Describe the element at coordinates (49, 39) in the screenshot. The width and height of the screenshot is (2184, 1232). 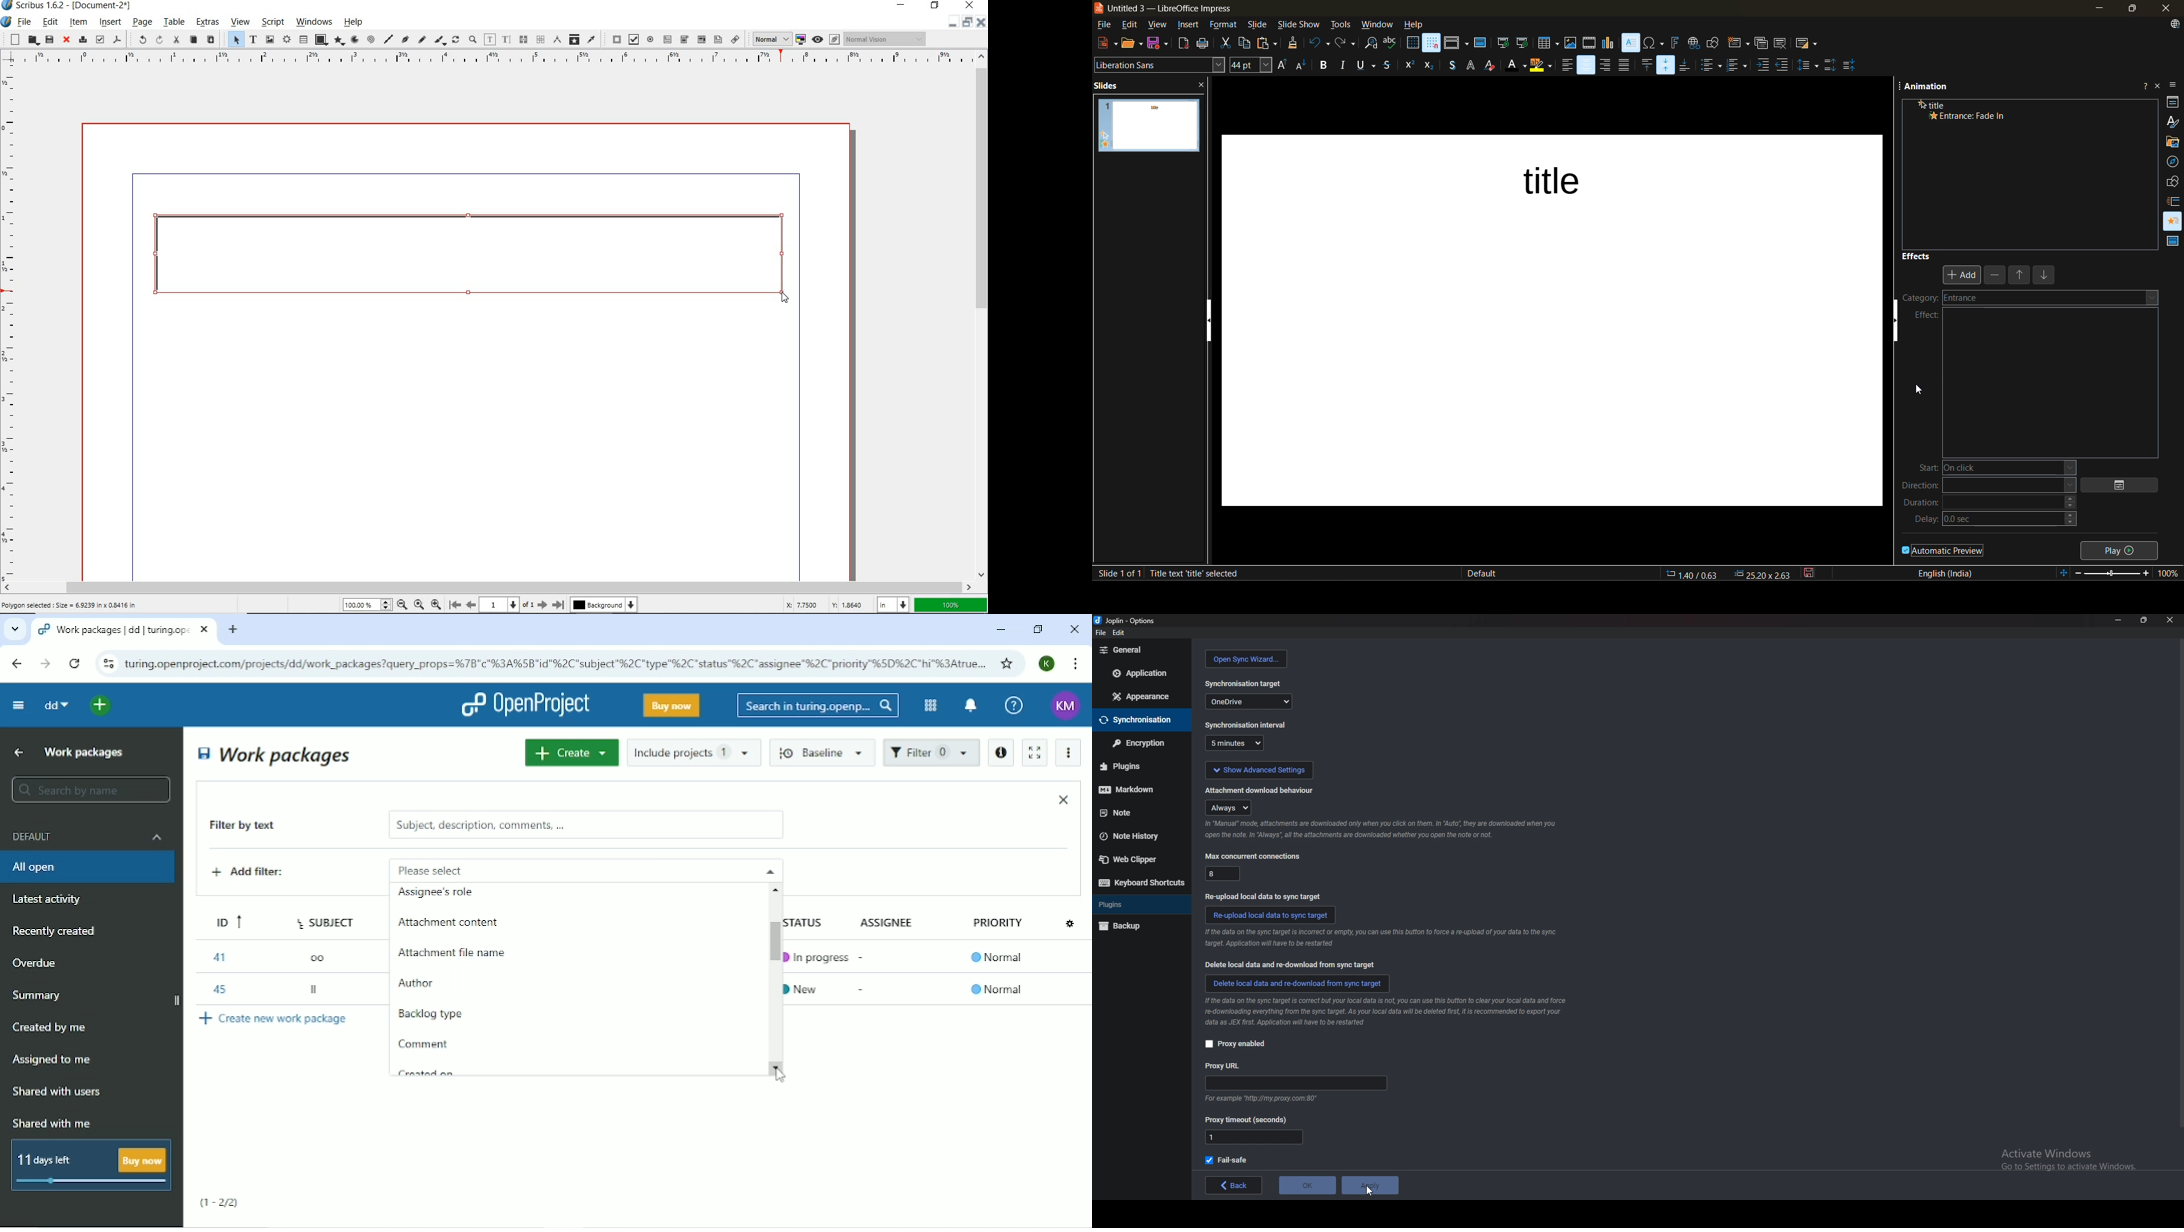
I see `save` at that location.